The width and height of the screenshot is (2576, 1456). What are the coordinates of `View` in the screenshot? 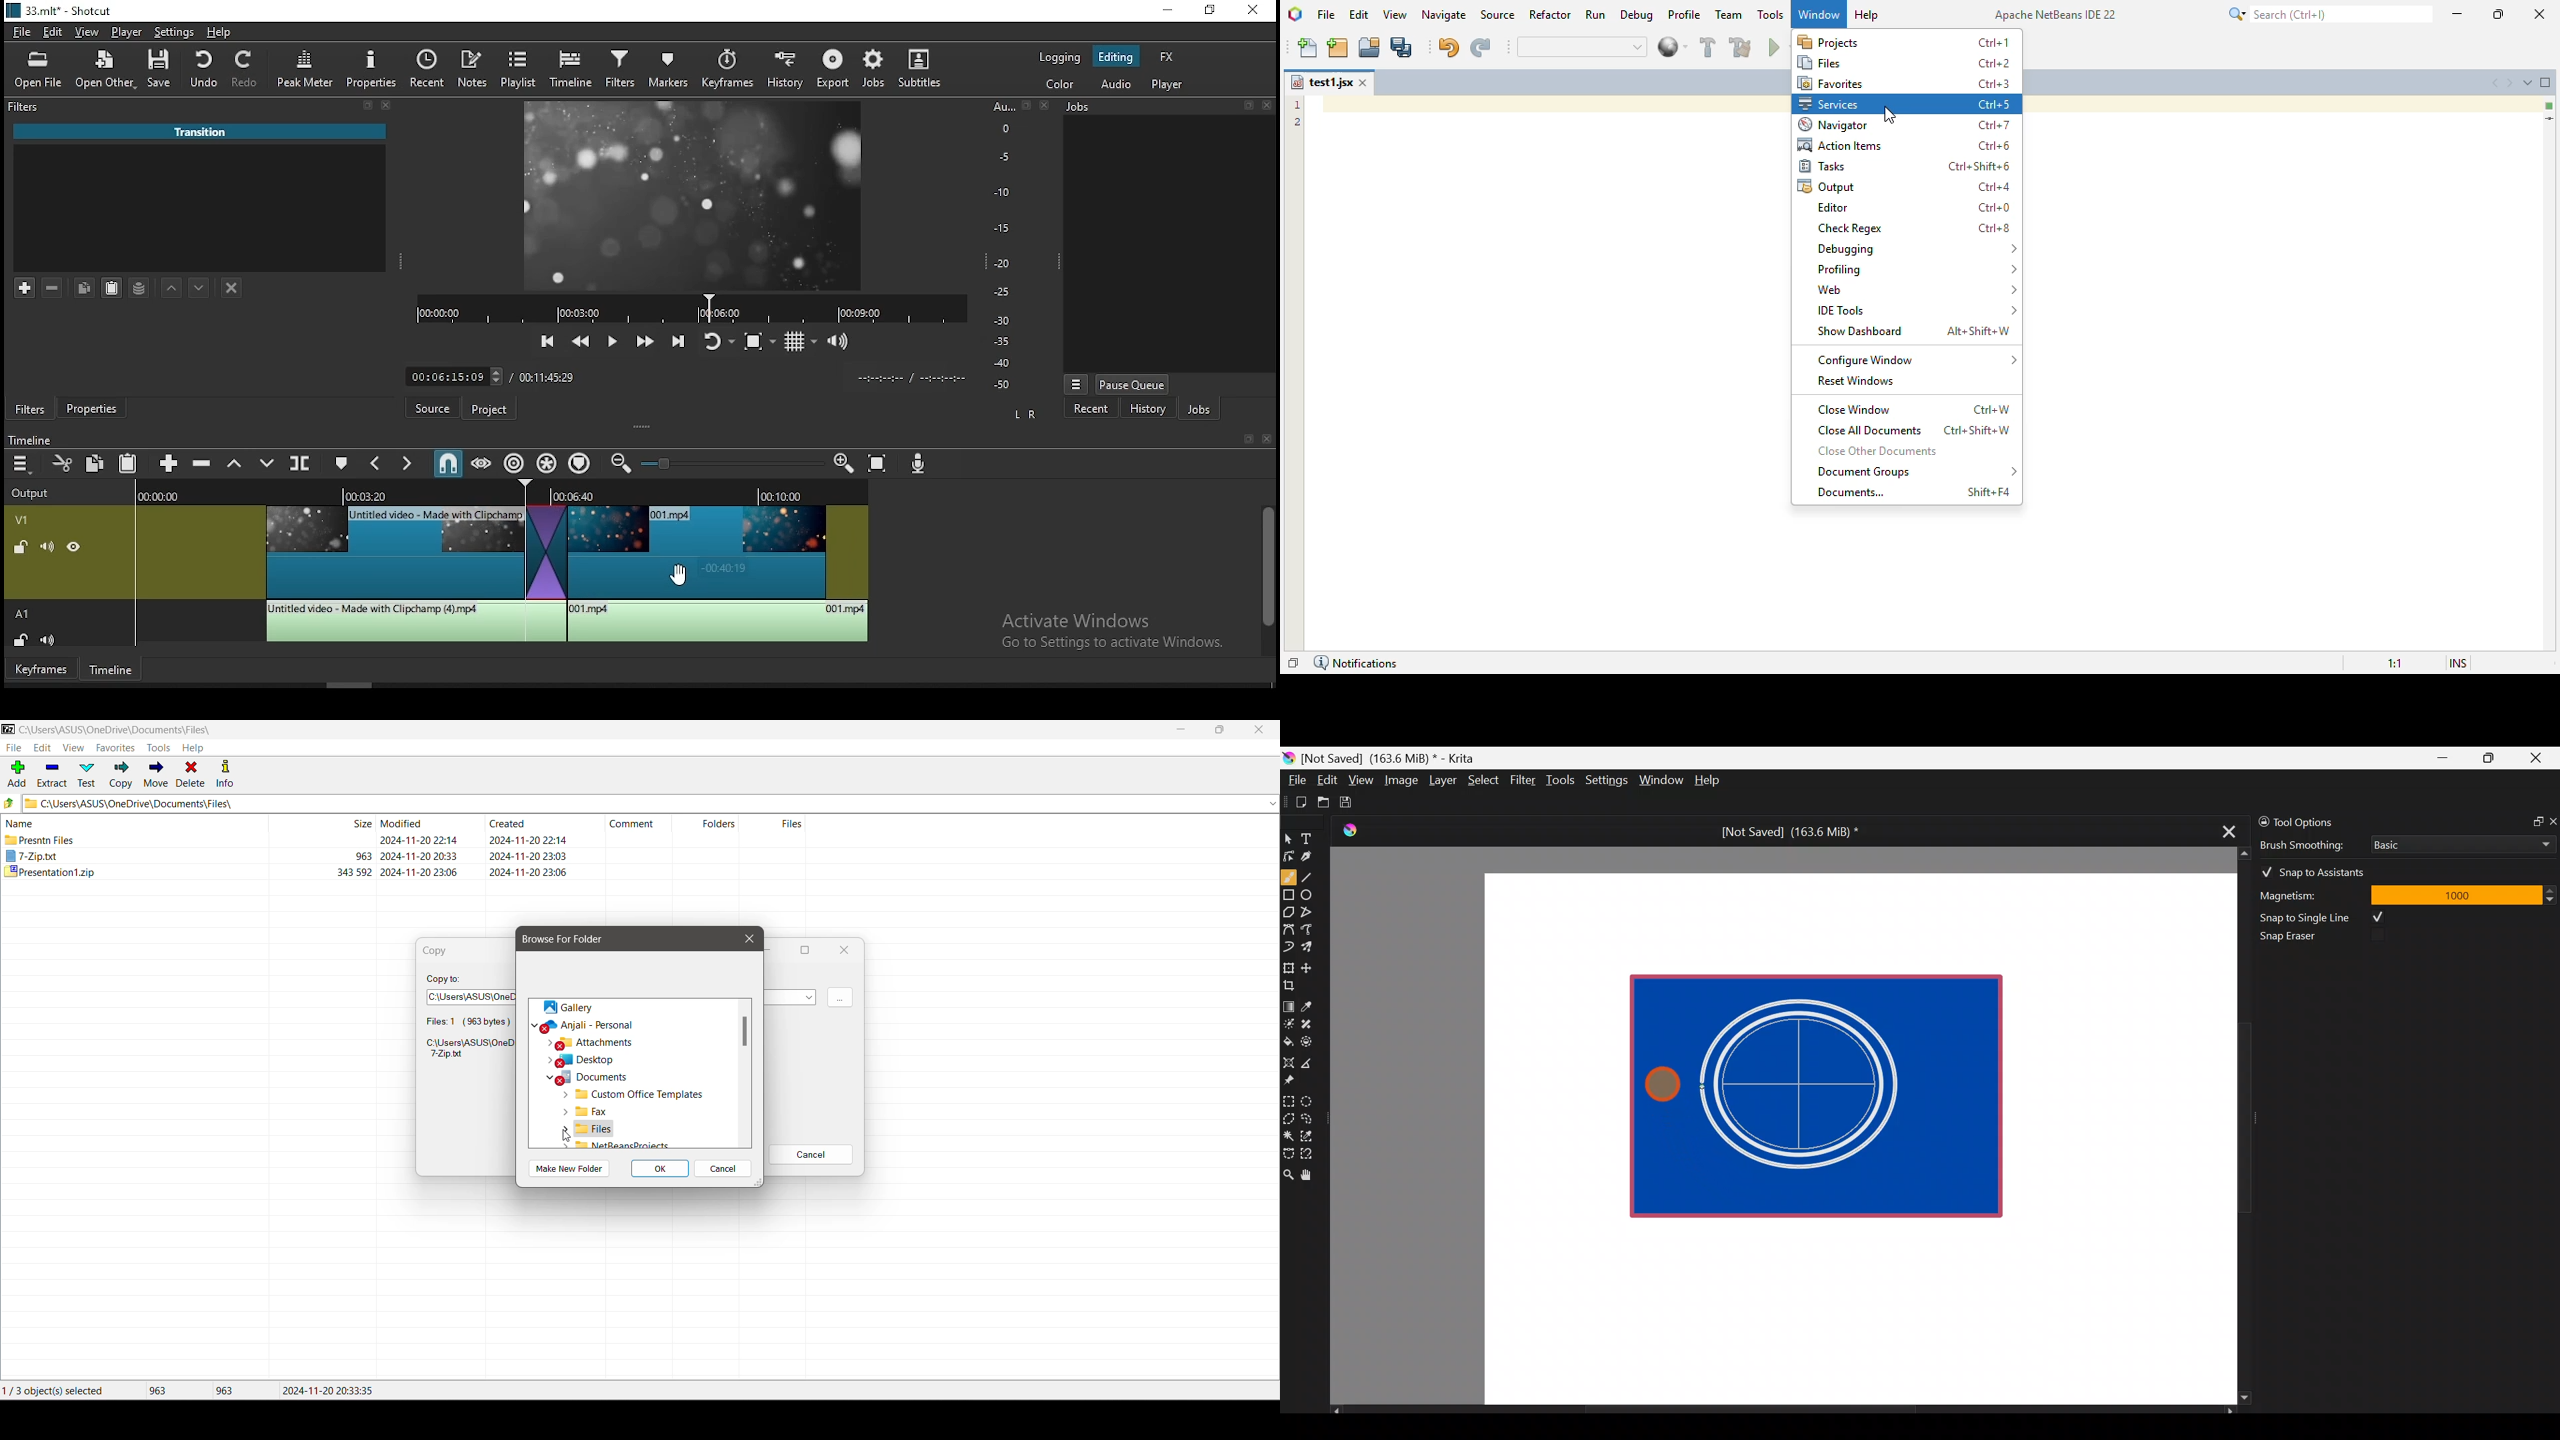 It's located at (1361, 780).